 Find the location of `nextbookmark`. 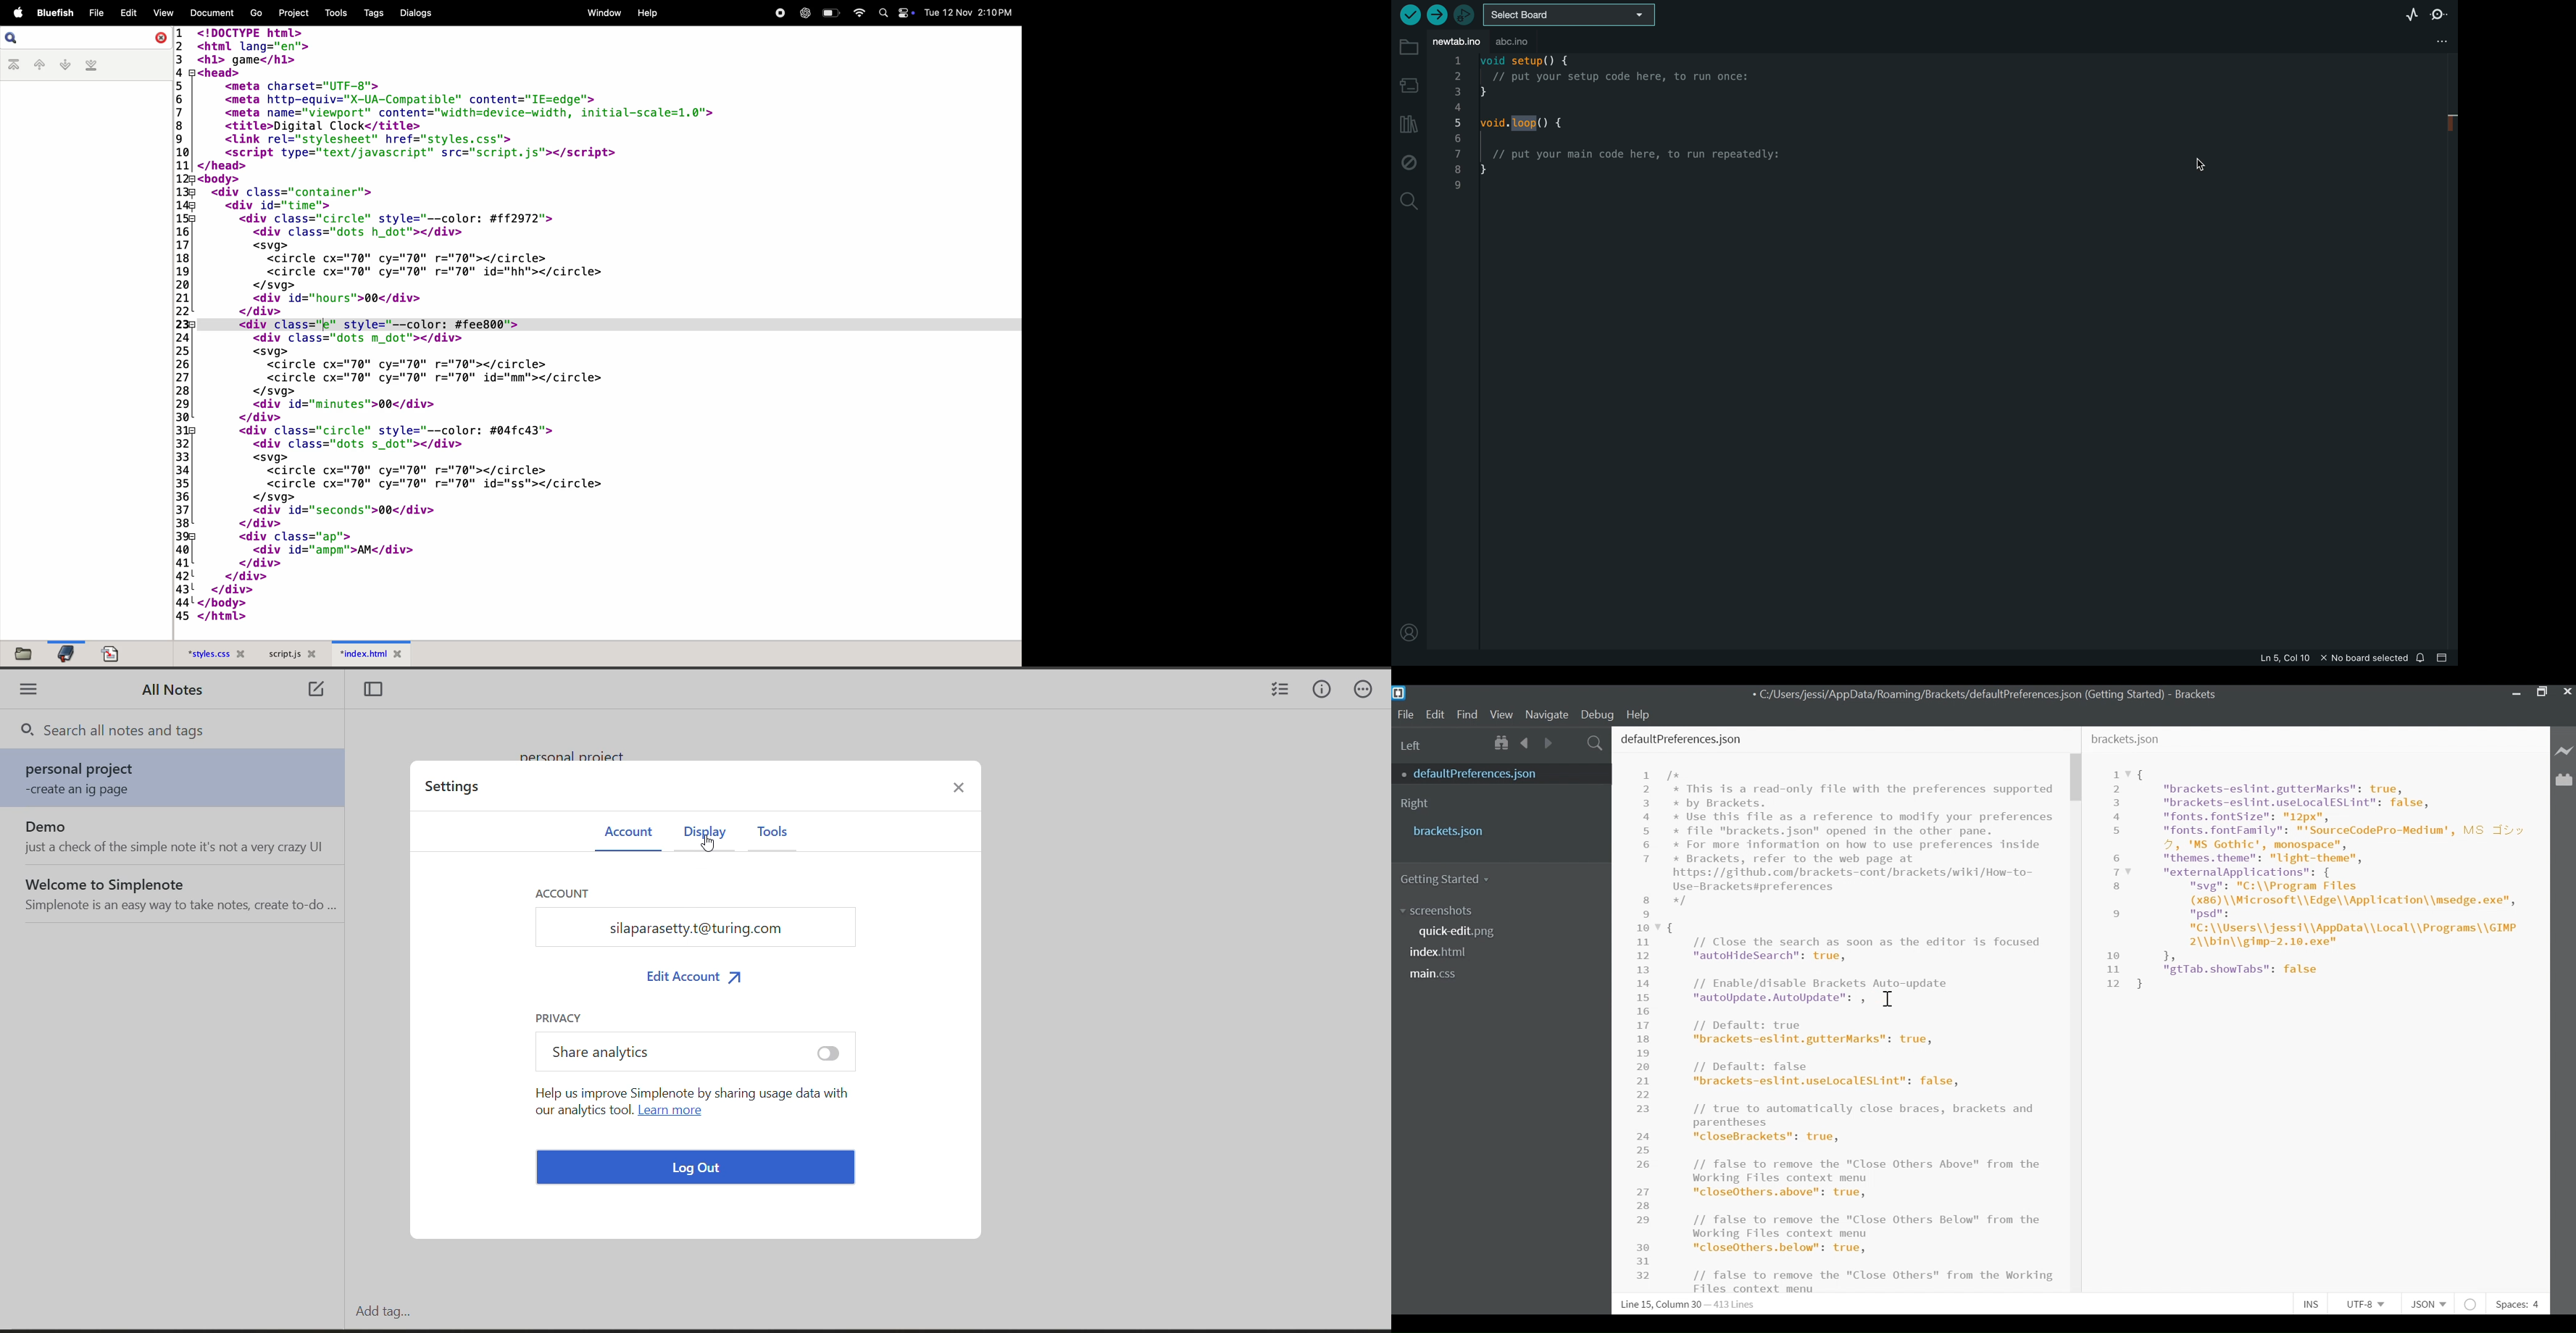

nextbookmark is located at coordinates (63, 66).